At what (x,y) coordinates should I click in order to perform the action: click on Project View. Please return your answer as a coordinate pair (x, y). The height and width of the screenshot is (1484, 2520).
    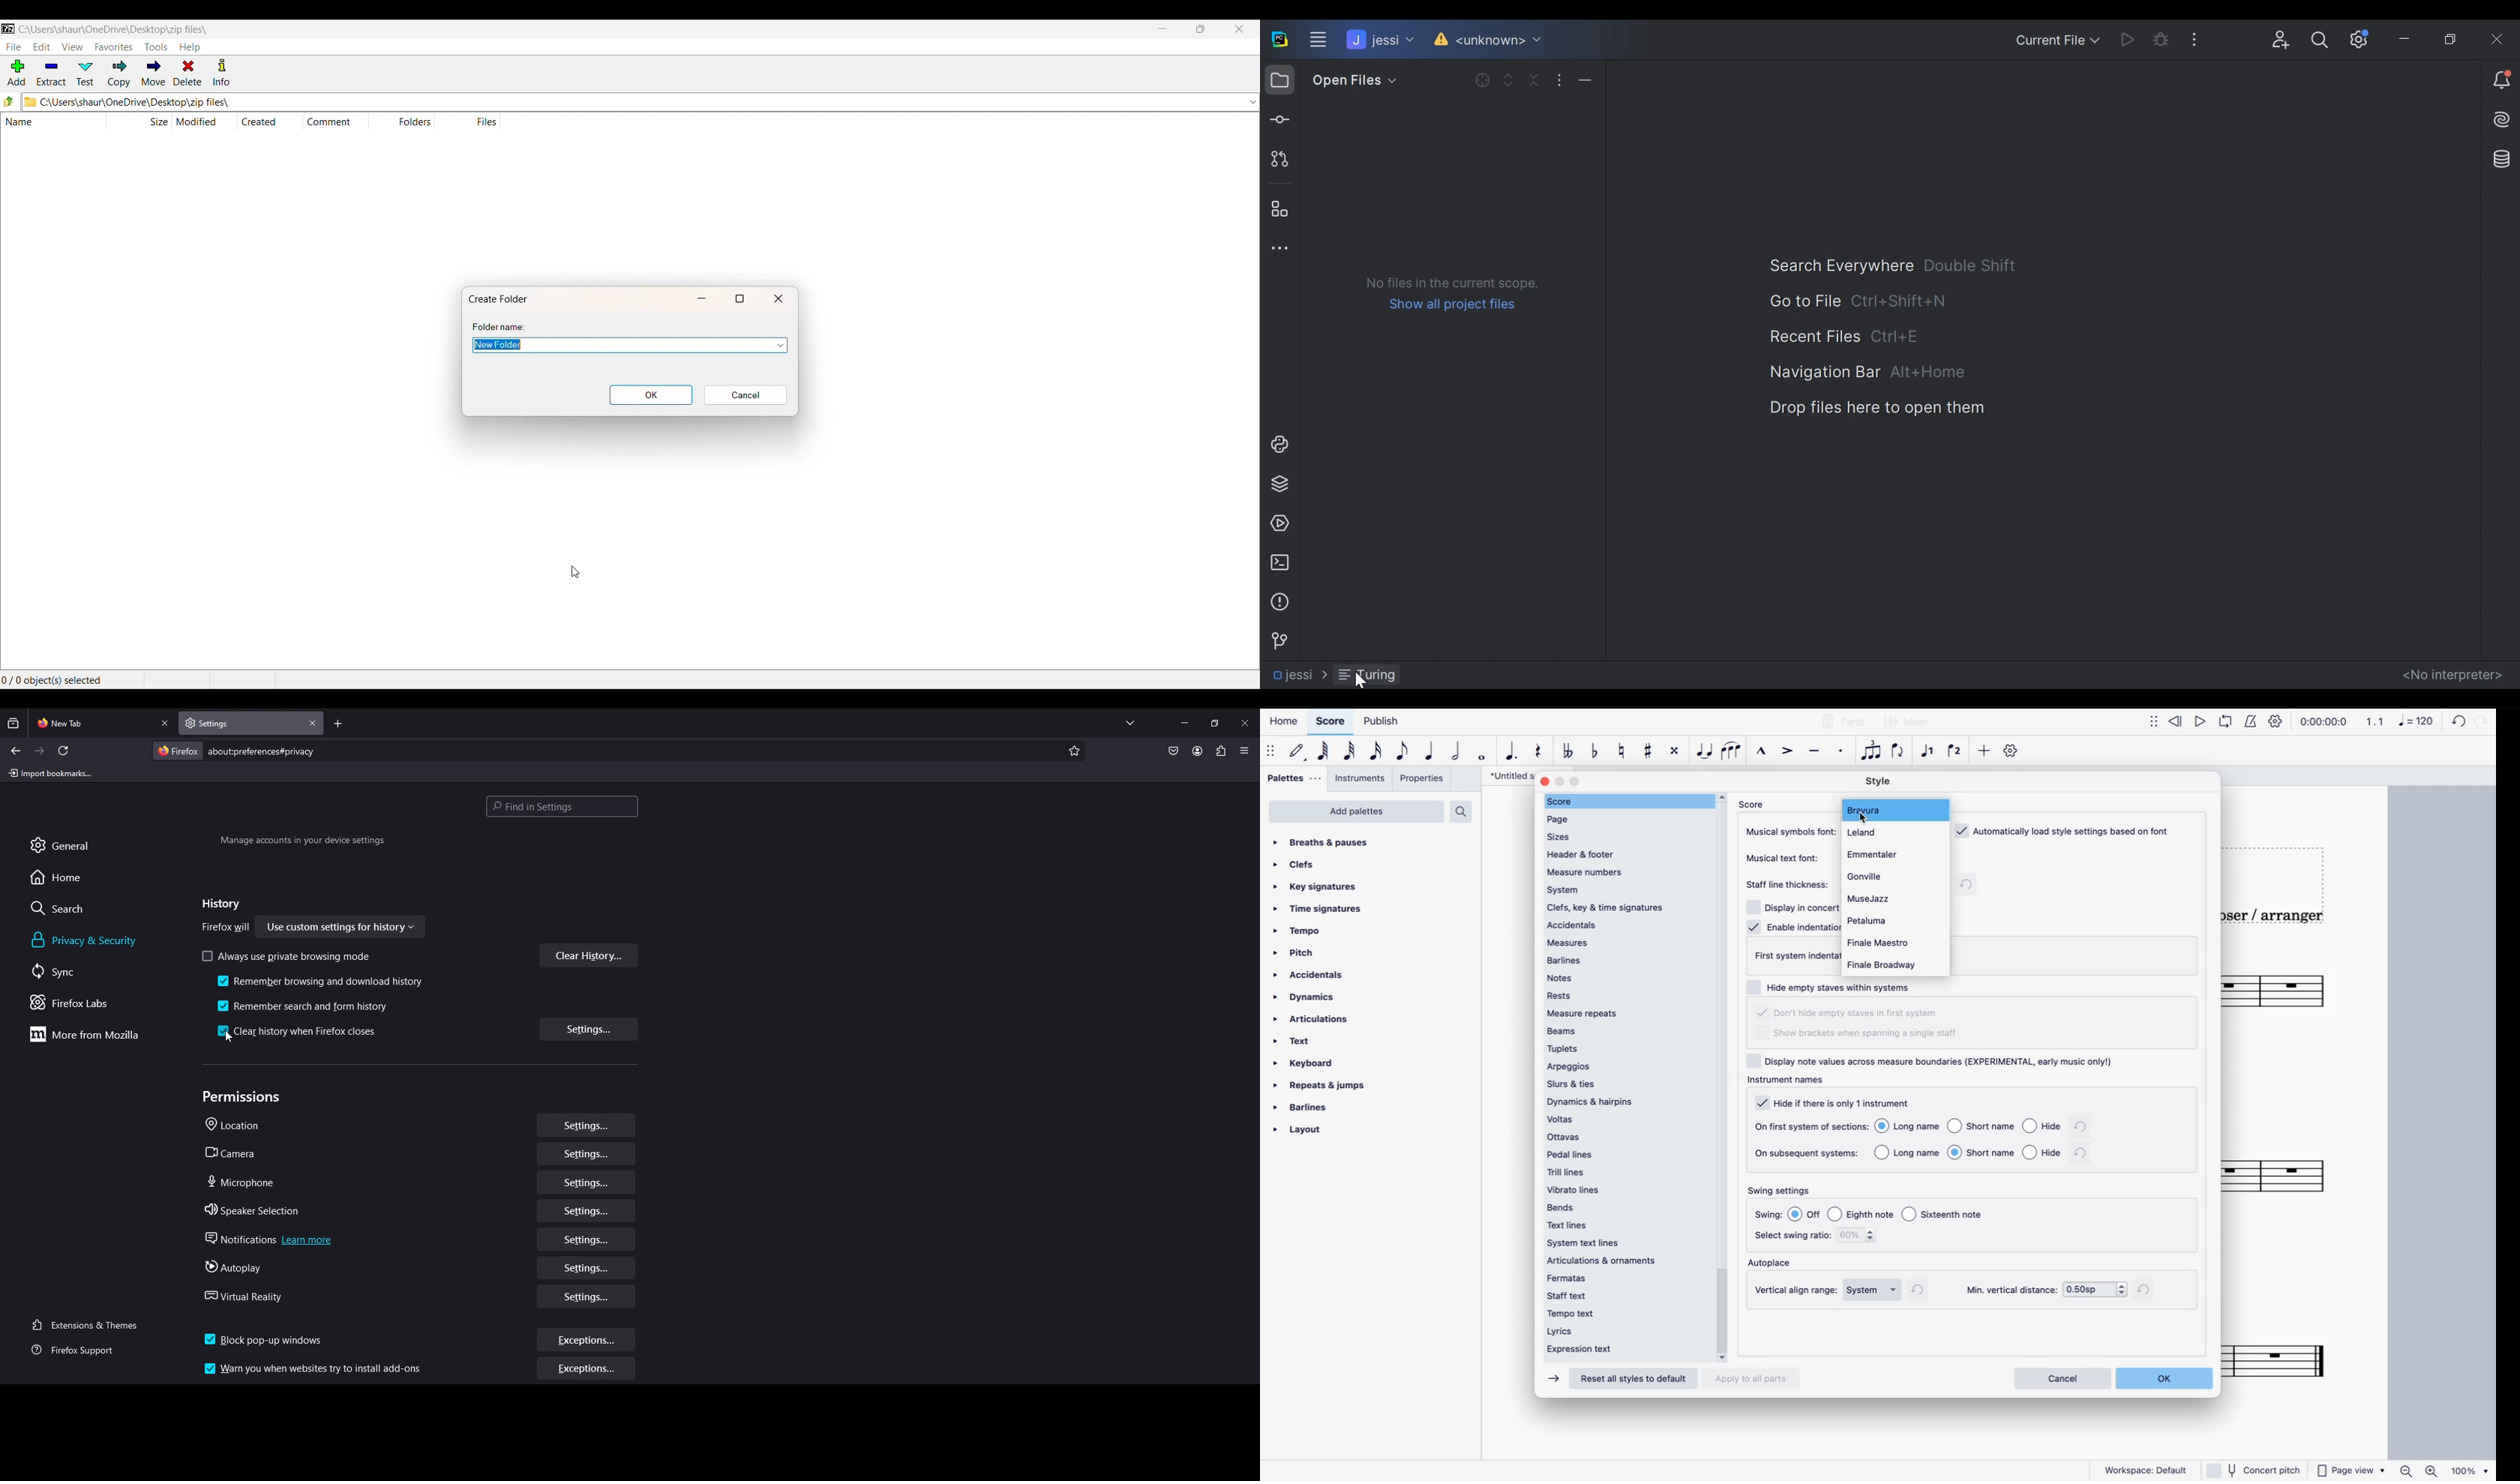
    Looking at the image, I should click on (1279, 79).